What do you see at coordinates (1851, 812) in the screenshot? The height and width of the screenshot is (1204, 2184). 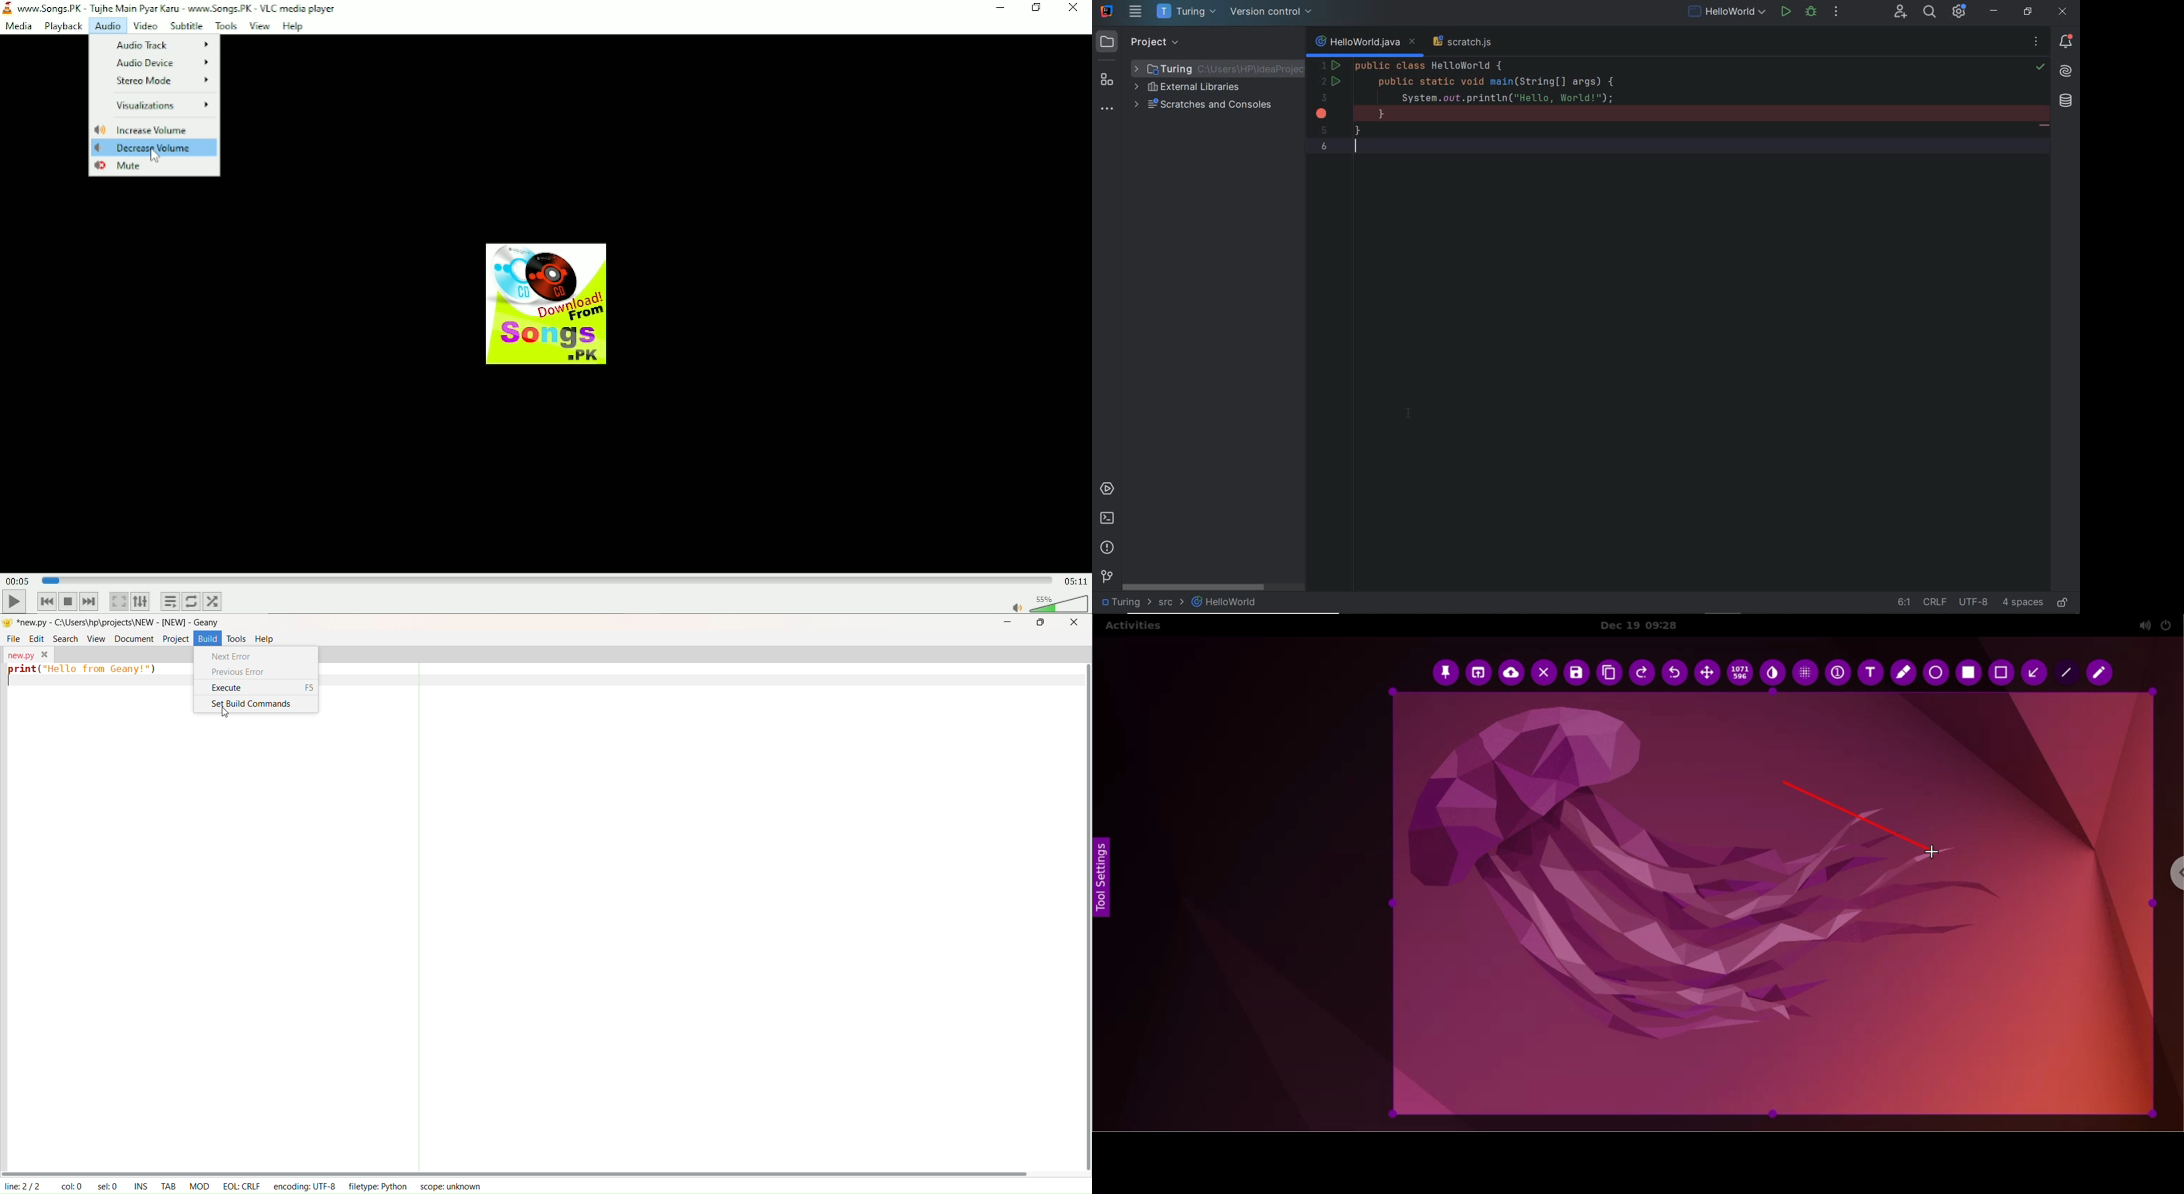 I see `line` at bounding box center [1851, 812].